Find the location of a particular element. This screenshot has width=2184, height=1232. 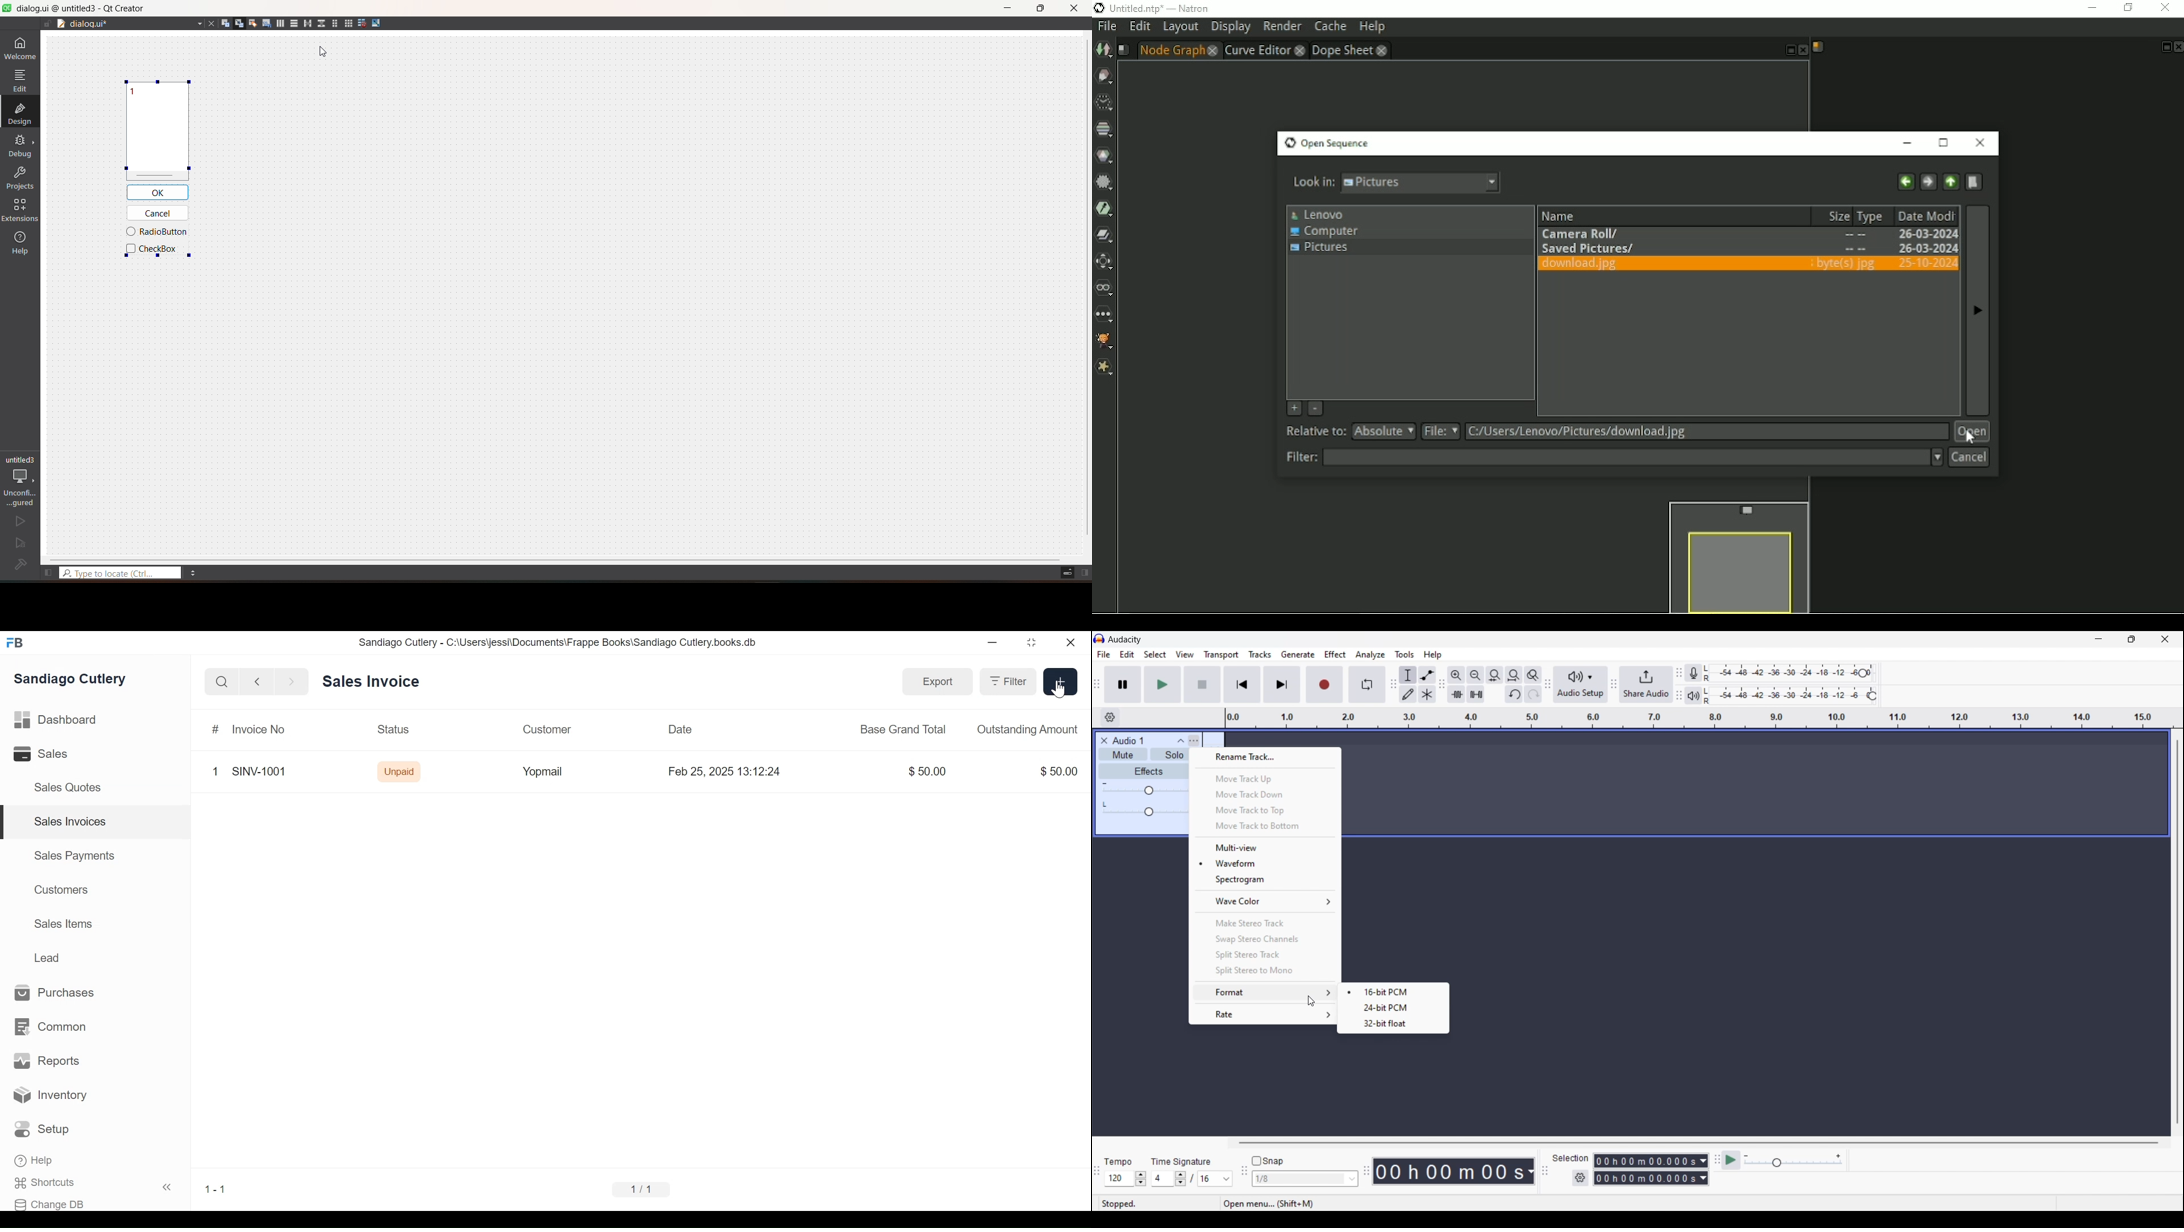

Tempo is located at coordinates (1118, 1161).